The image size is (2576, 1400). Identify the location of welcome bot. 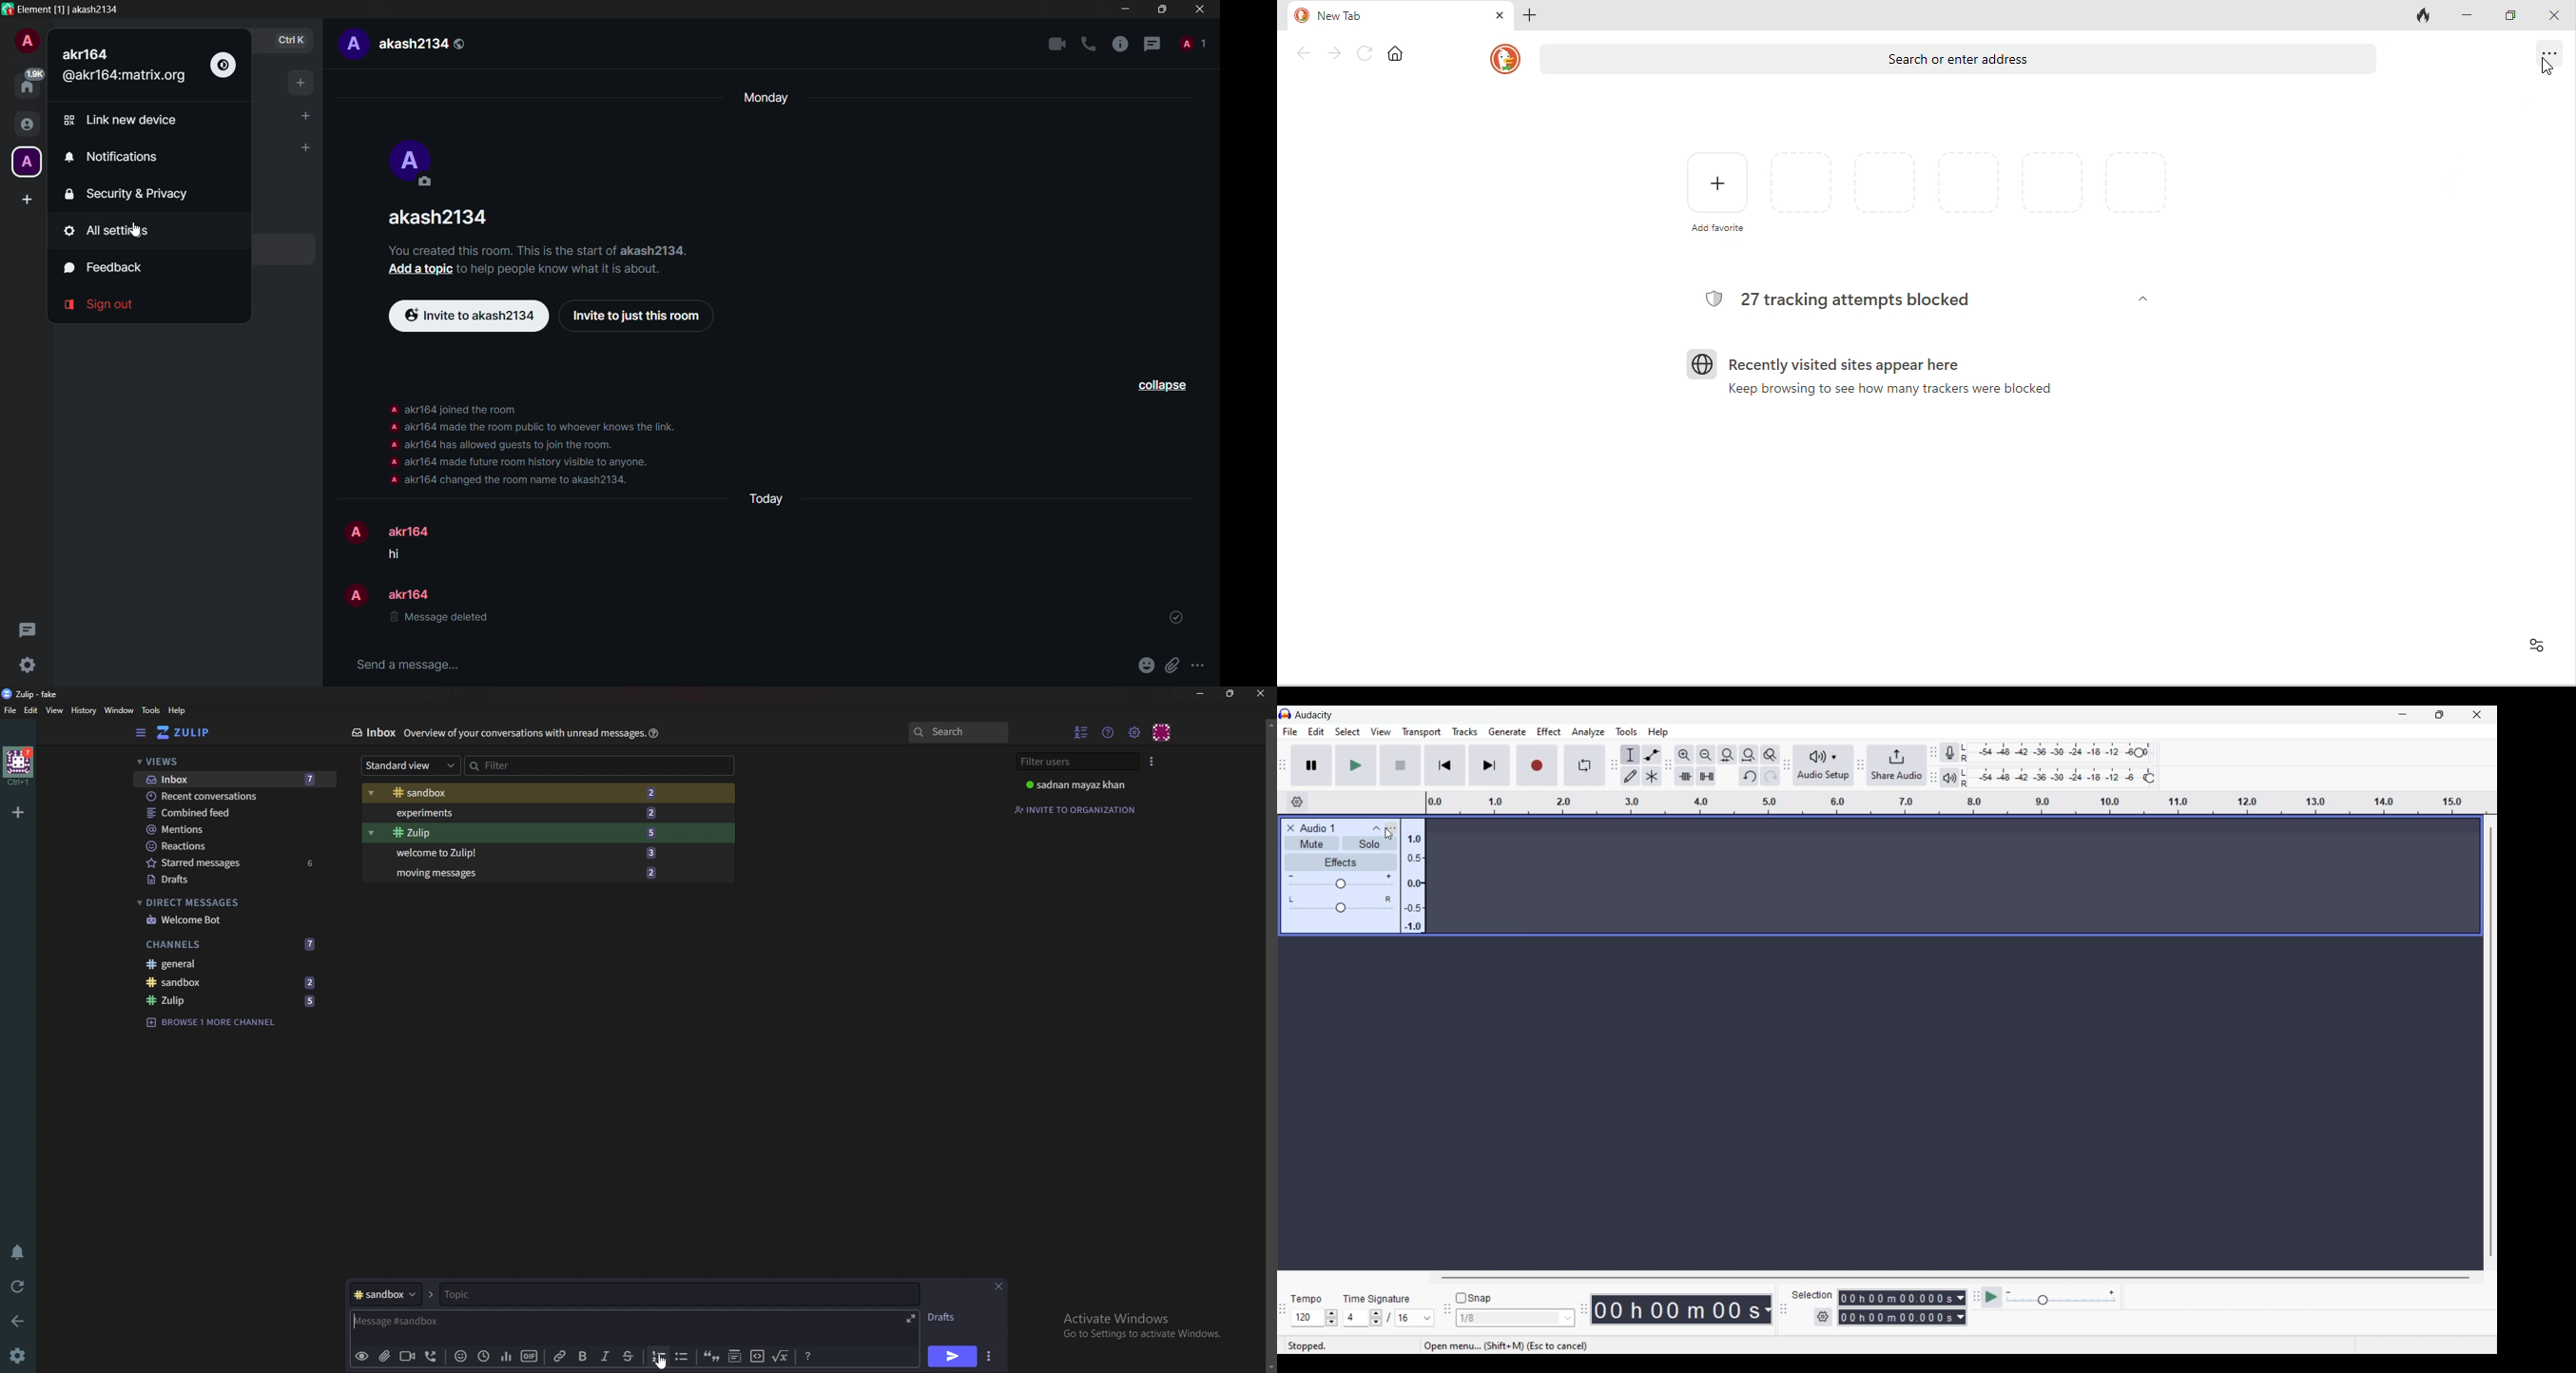
(230, 919).